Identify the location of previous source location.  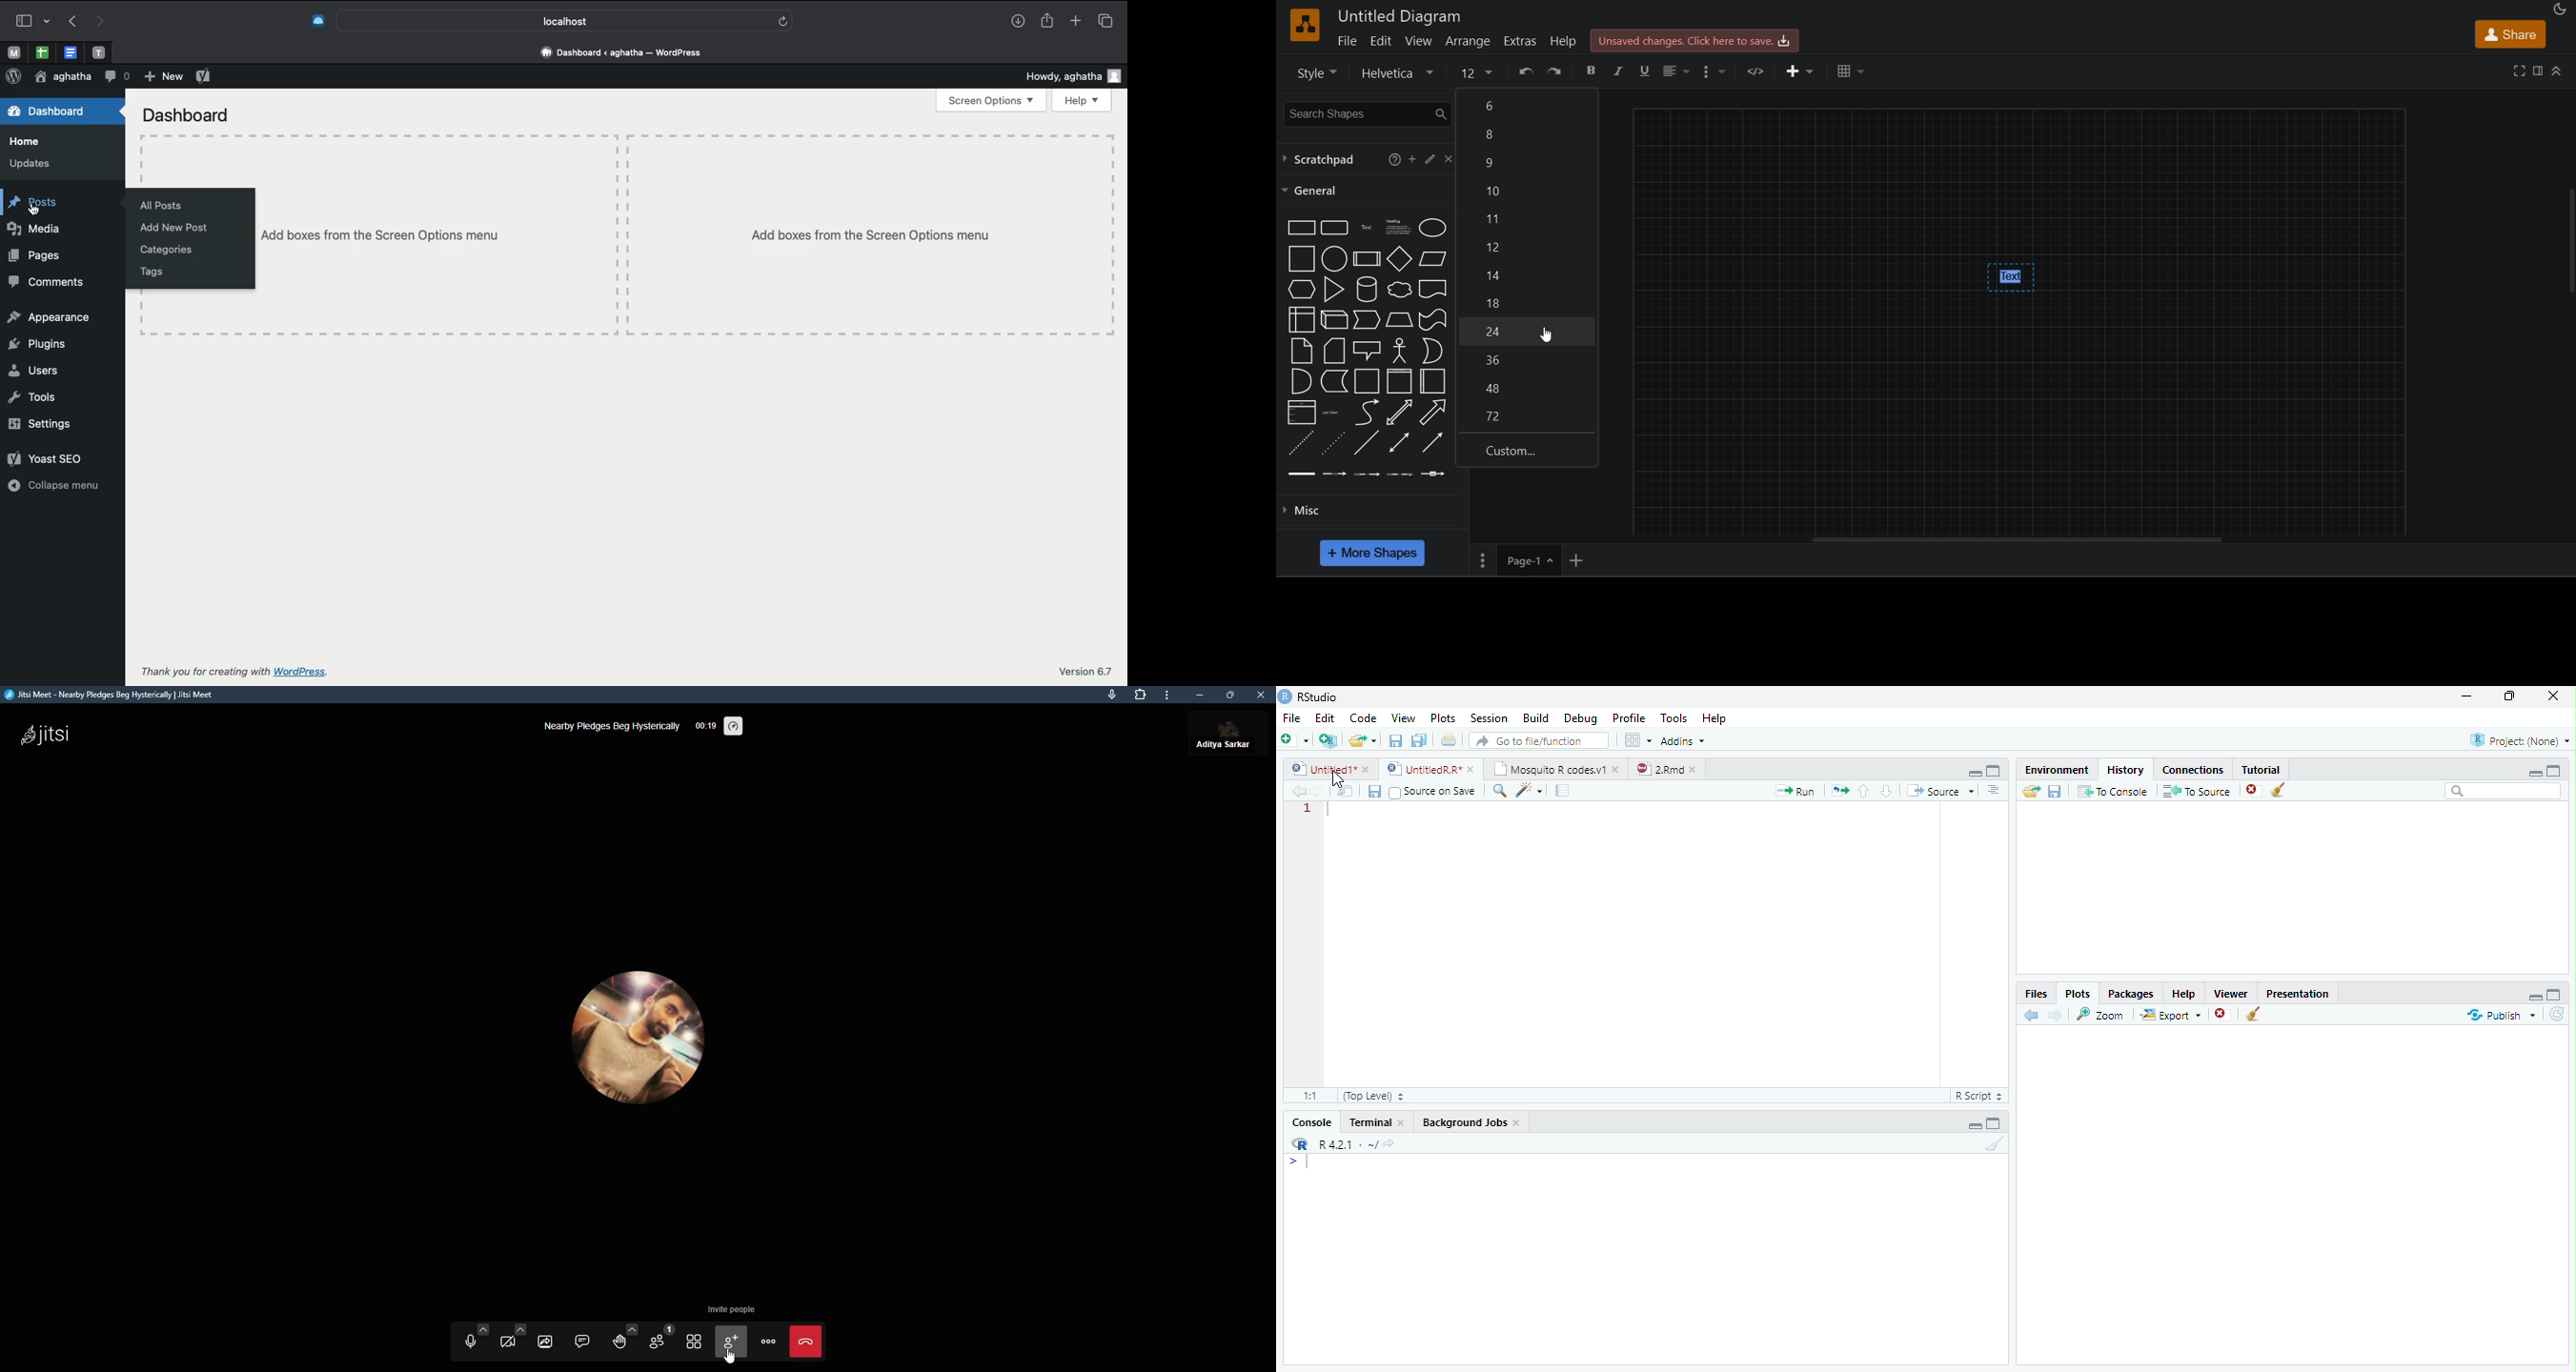
(1298, 791).